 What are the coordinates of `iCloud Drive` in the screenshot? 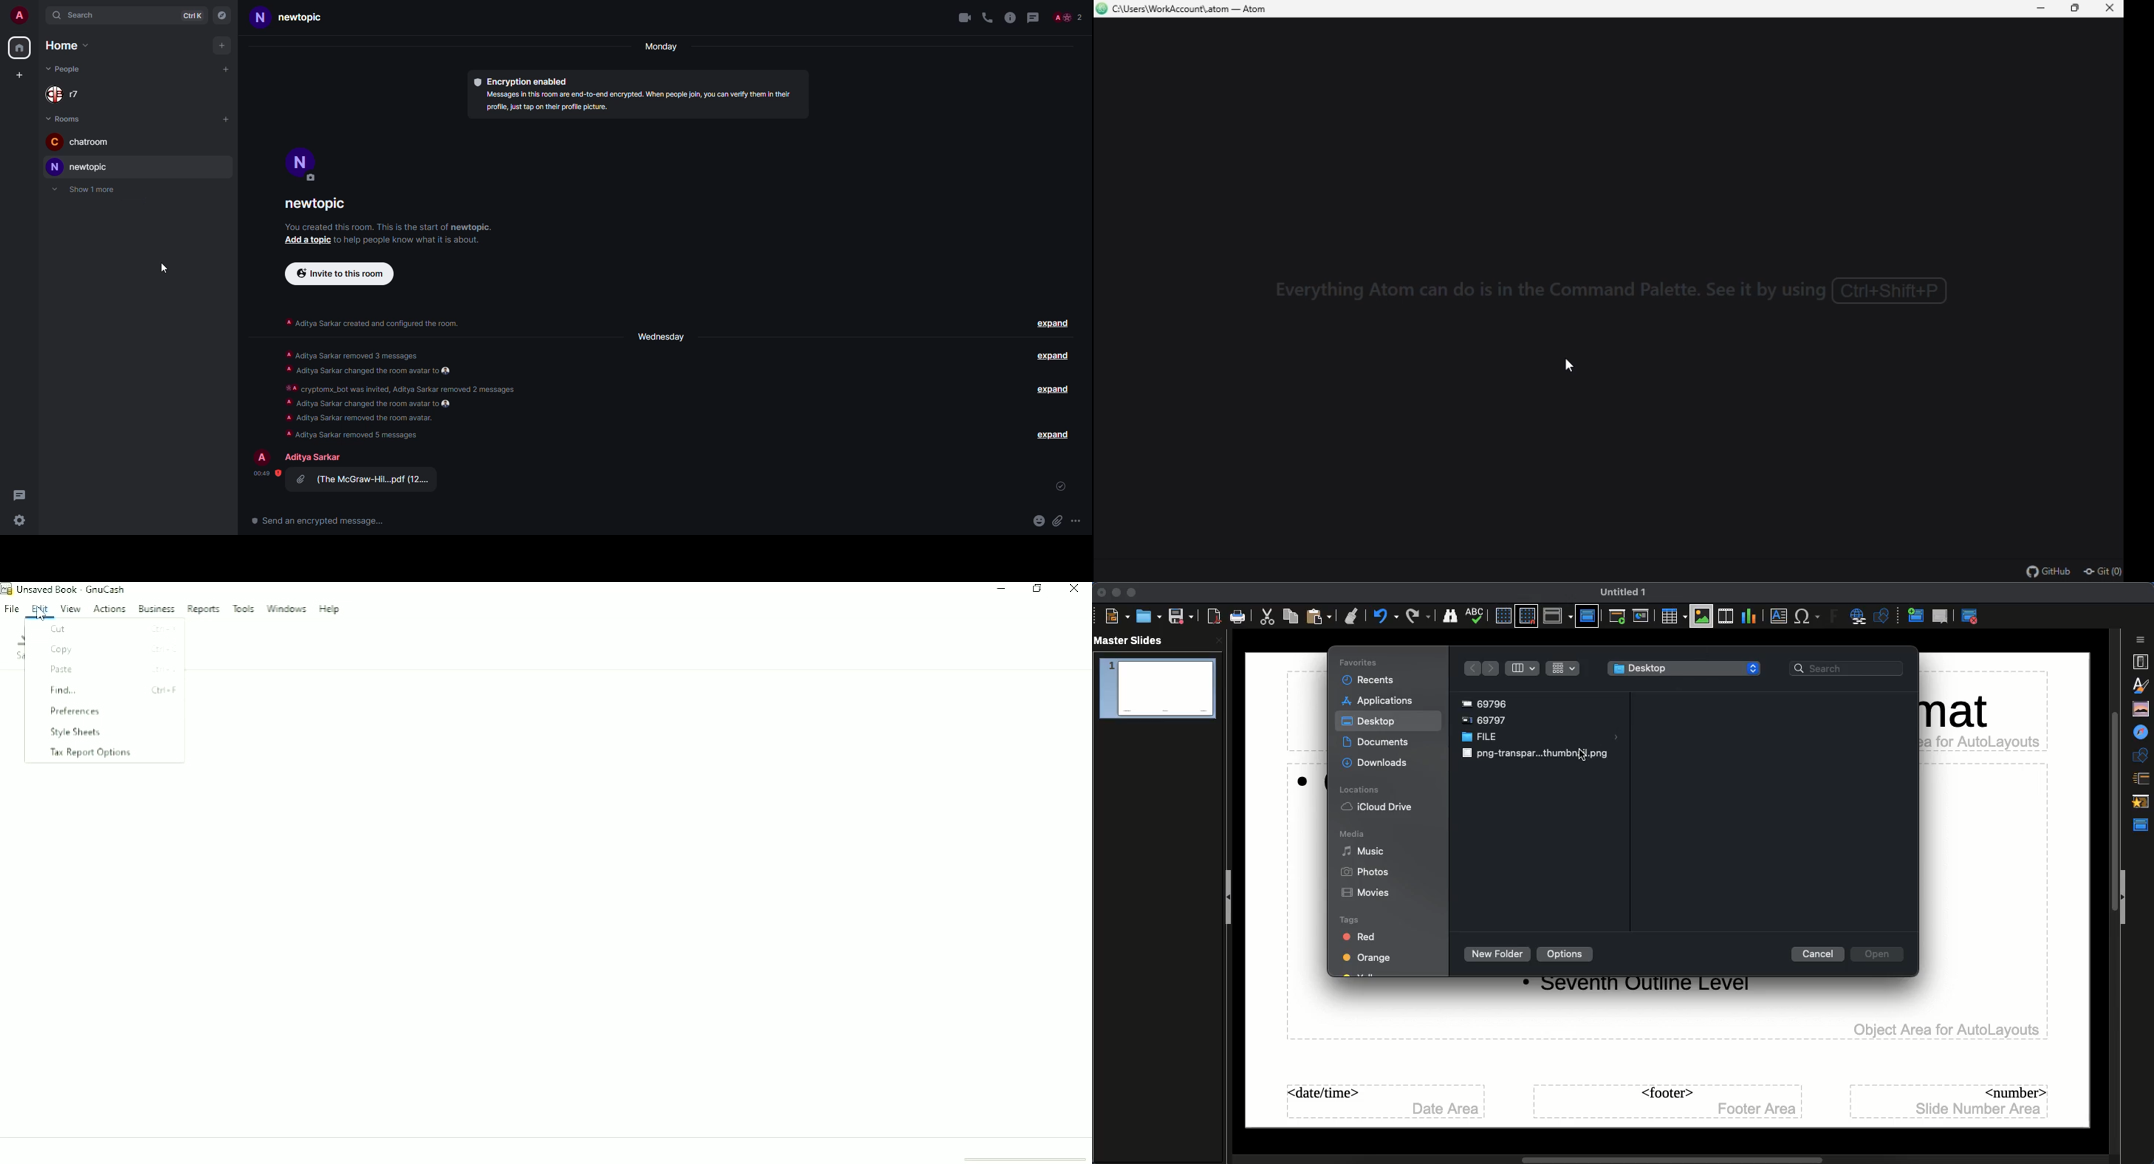 It's located at (1379, 807).